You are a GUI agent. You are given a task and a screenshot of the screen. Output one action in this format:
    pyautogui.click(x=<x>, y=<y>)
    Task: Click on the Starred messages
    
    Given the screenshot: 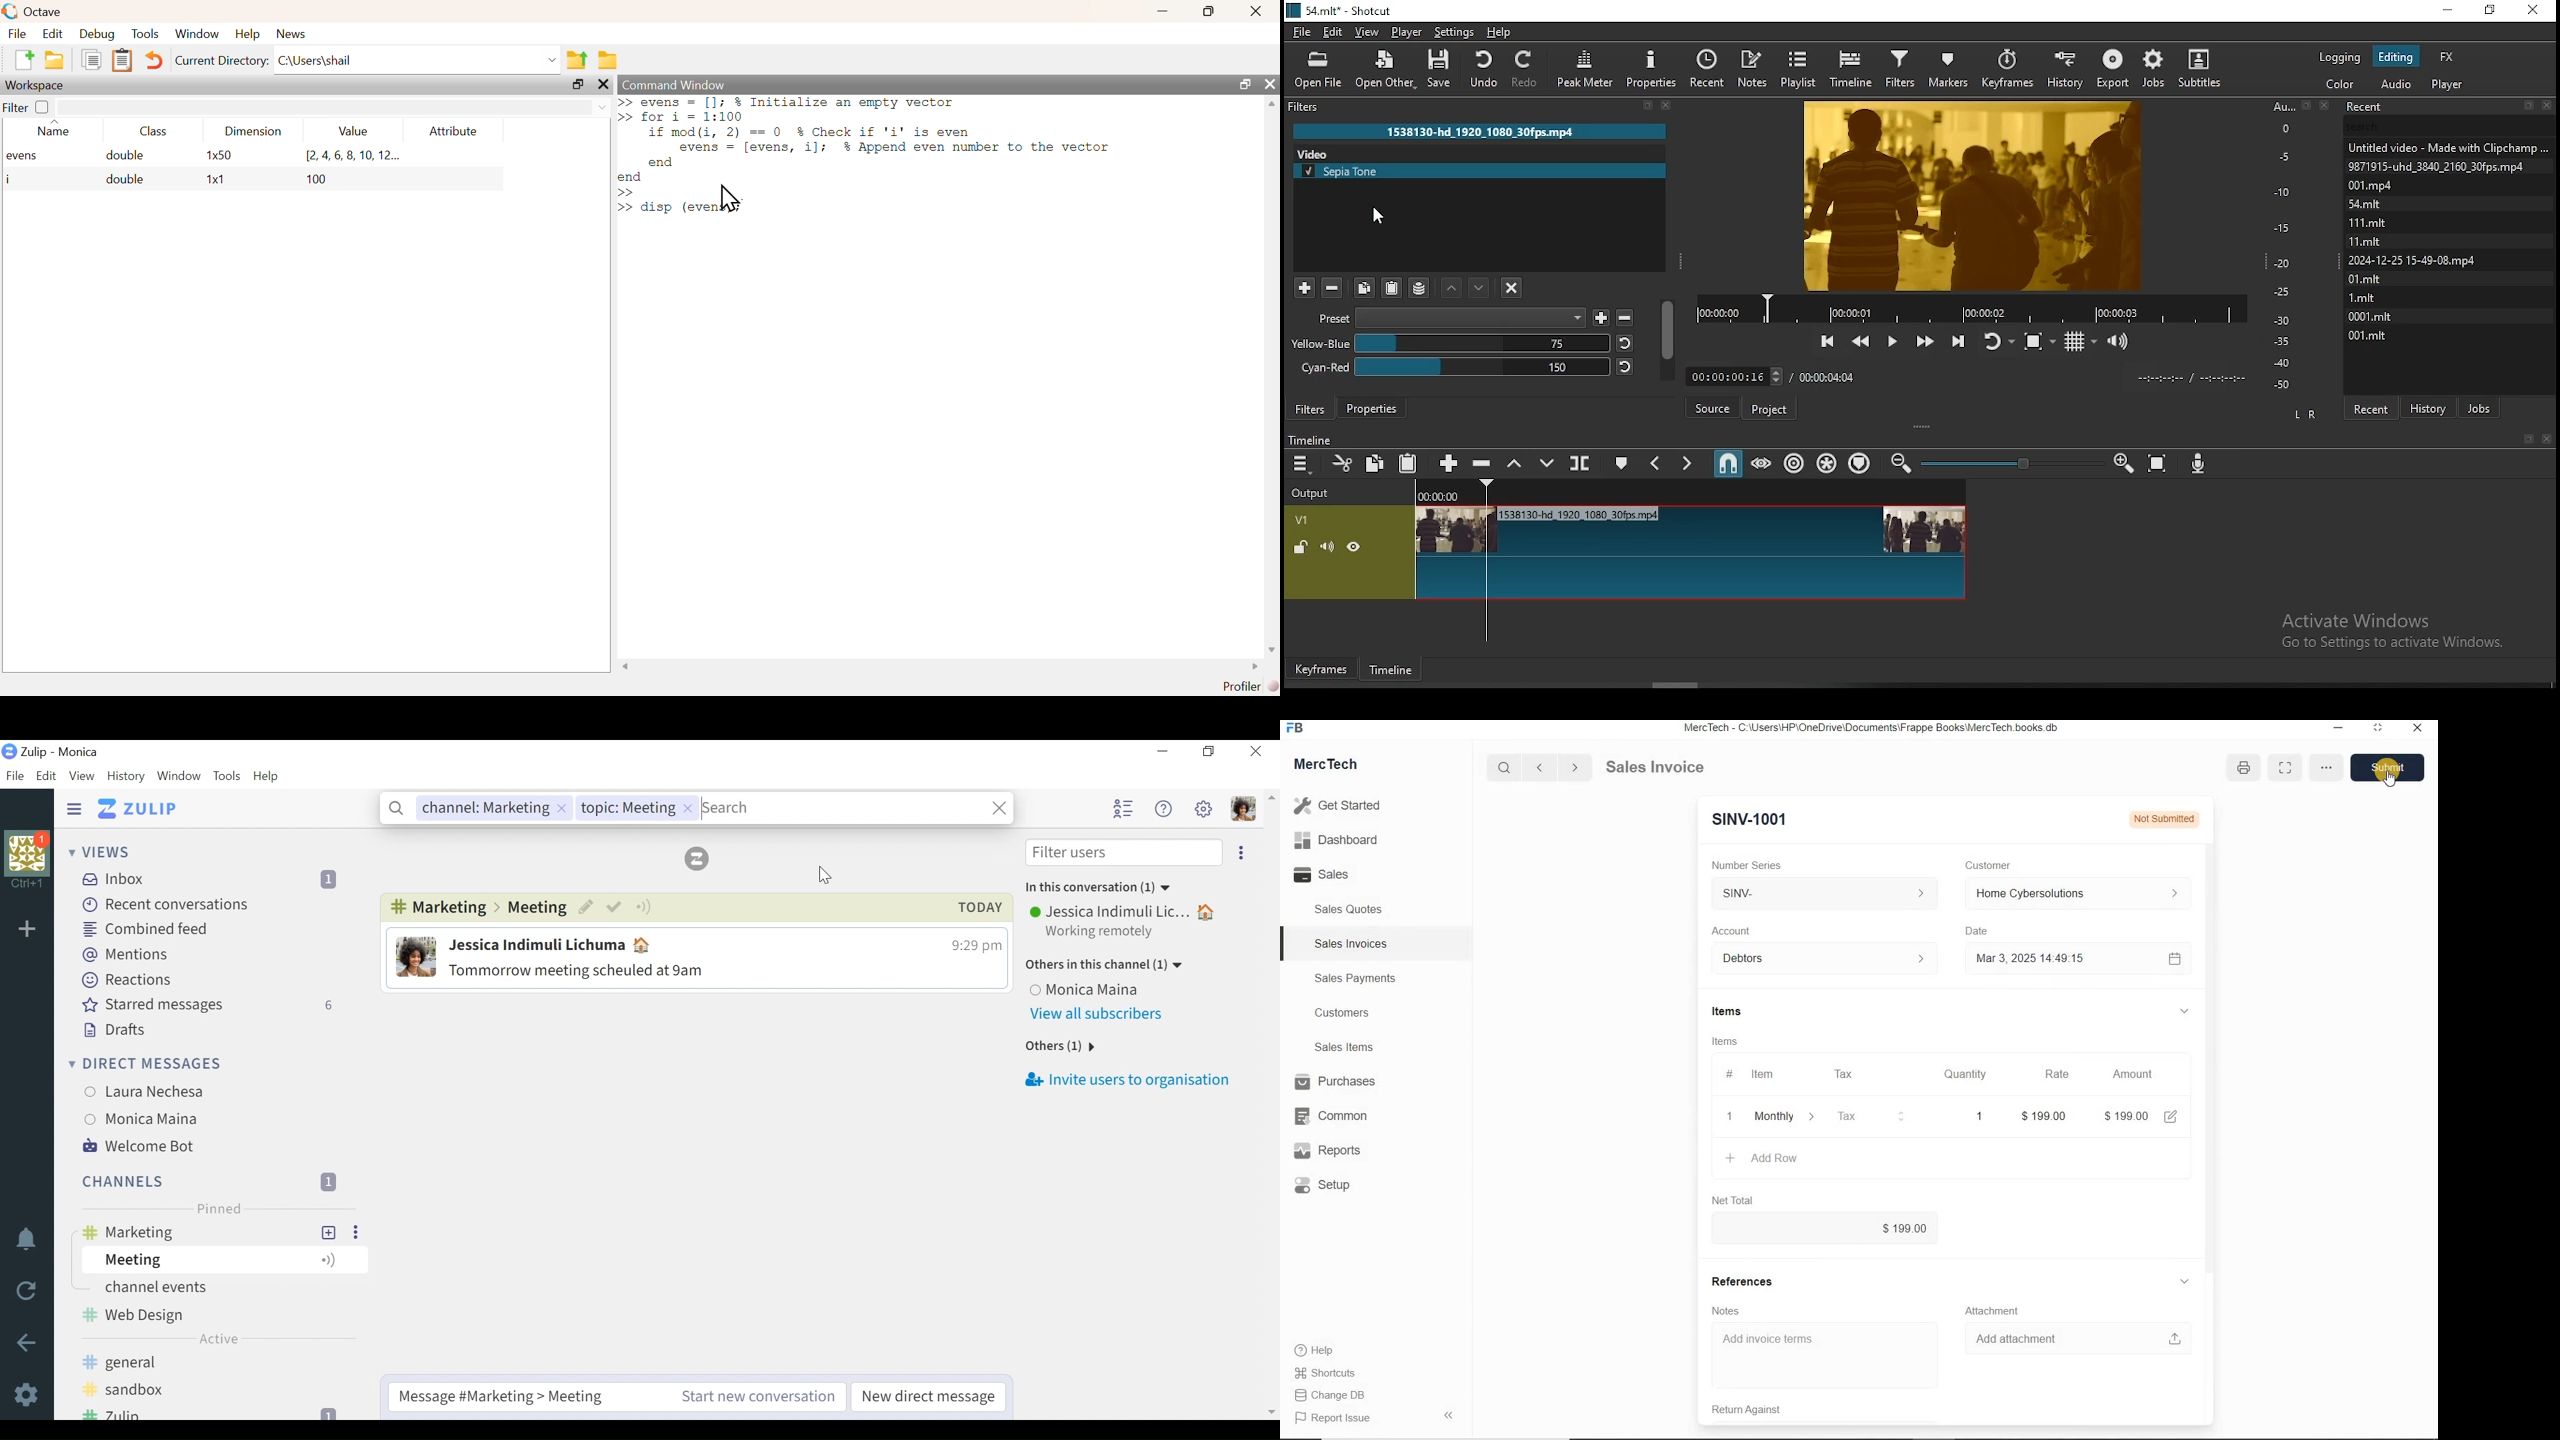 What is the action you would take?
    pyautogui.click(x=214, y=1005)
    